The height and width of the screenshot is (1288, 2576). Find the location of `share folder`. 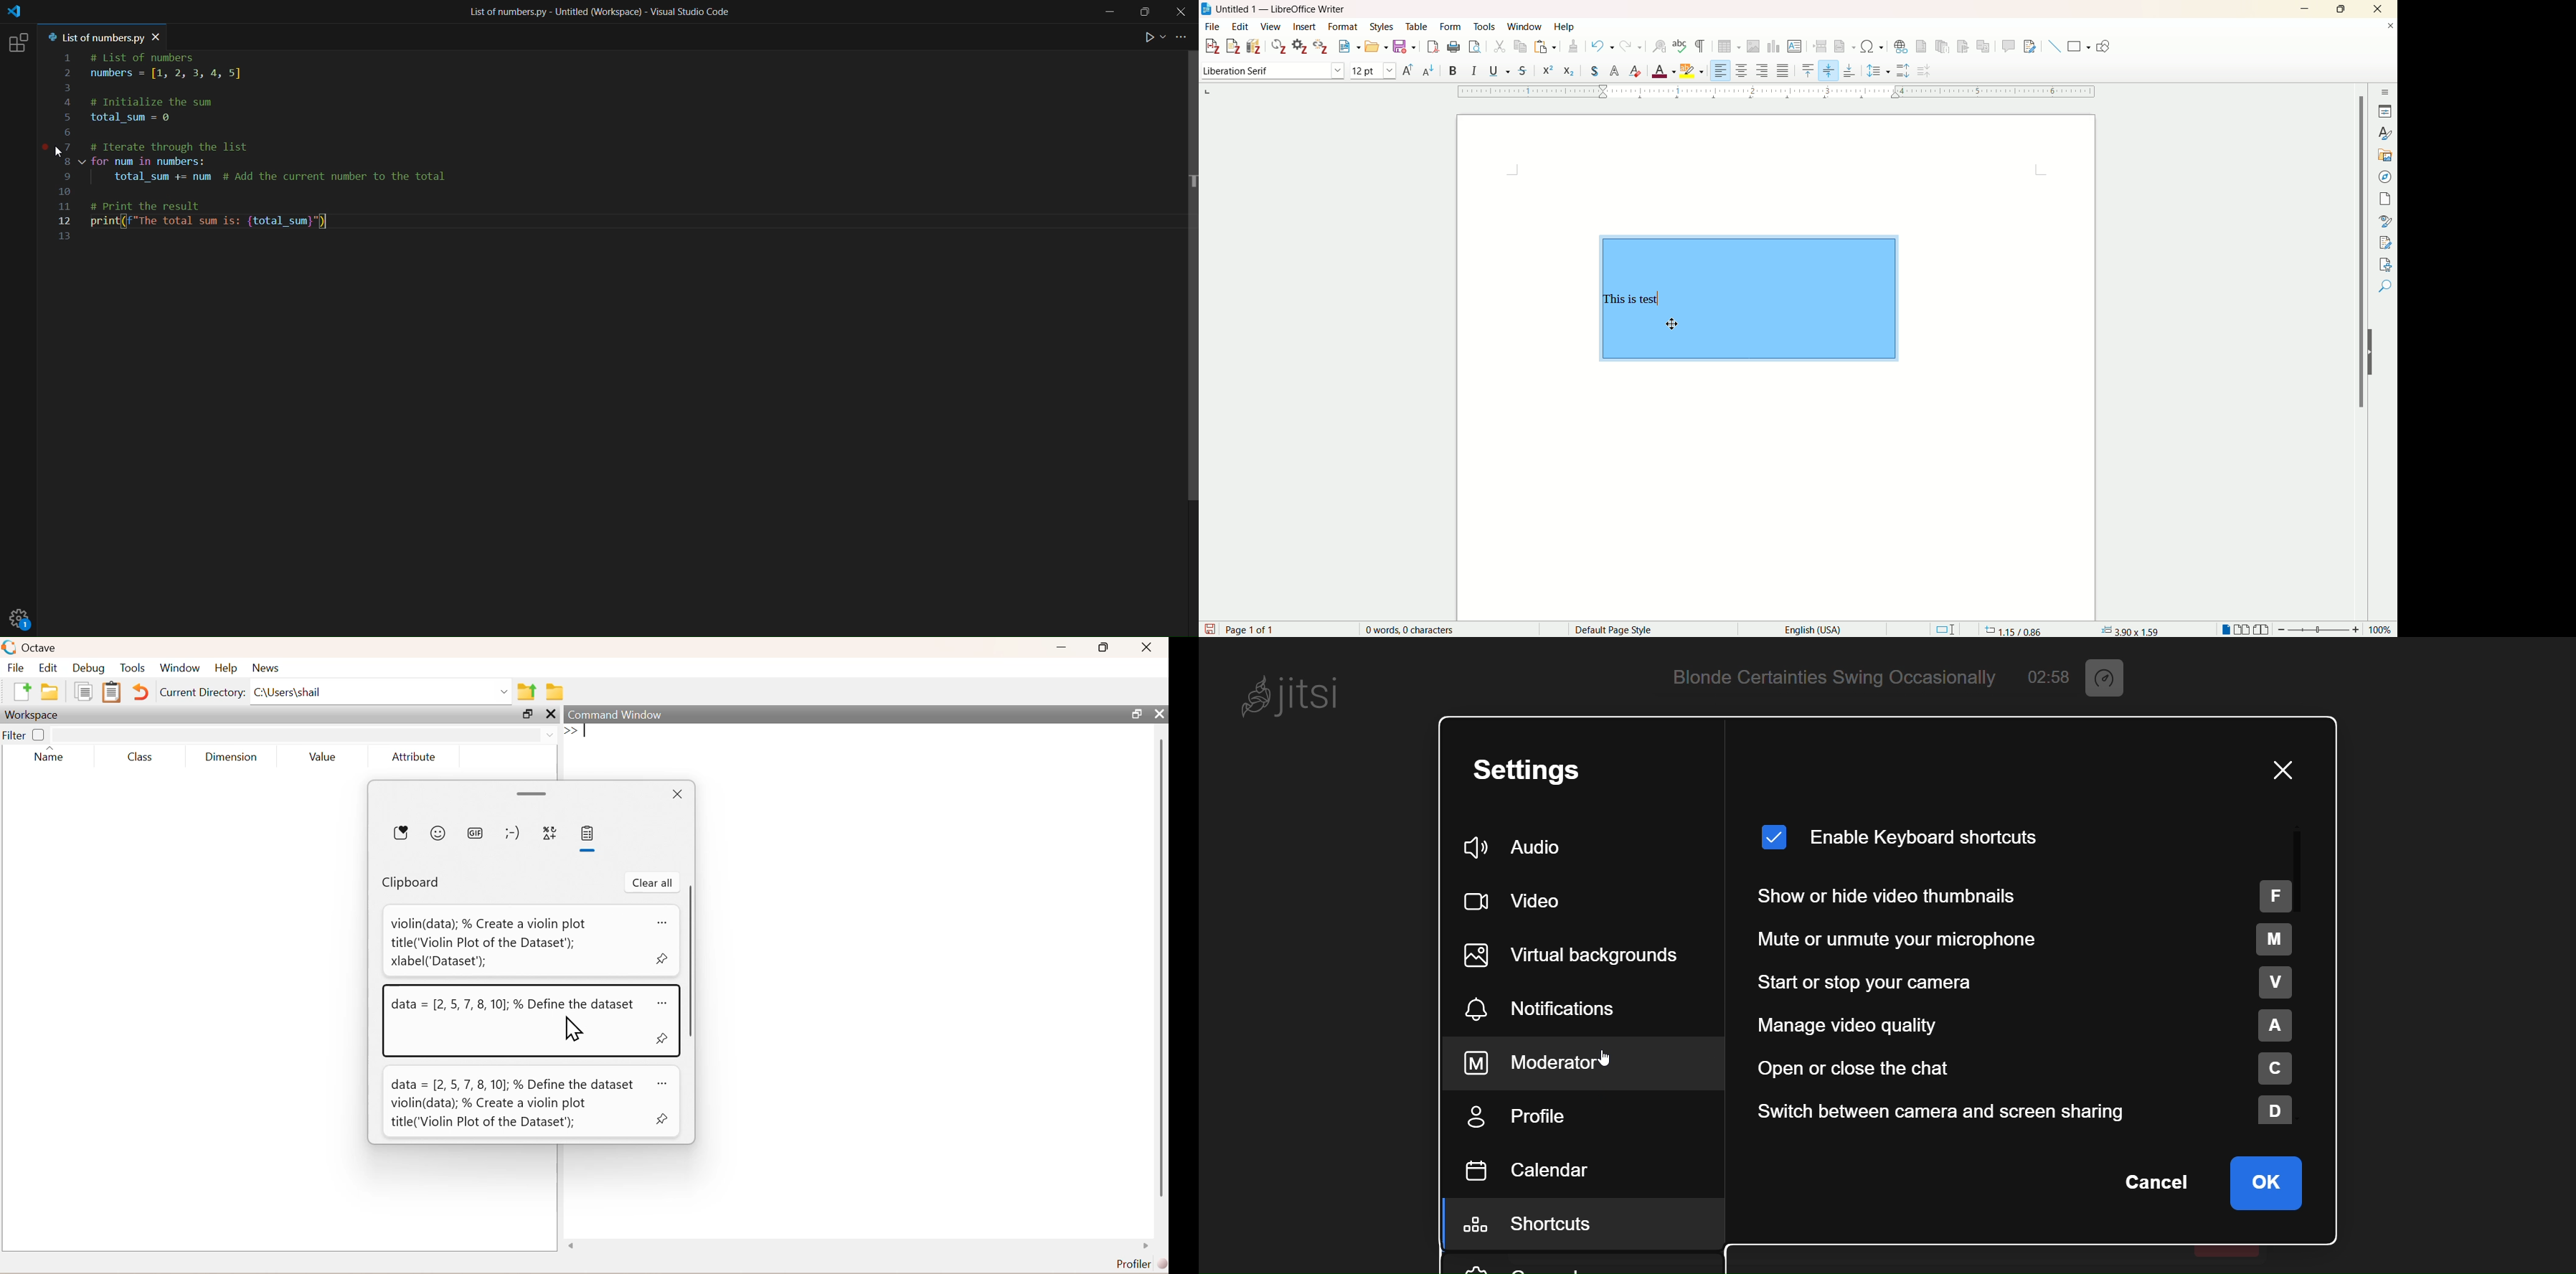

share folder is located at coordinates (527, 692).